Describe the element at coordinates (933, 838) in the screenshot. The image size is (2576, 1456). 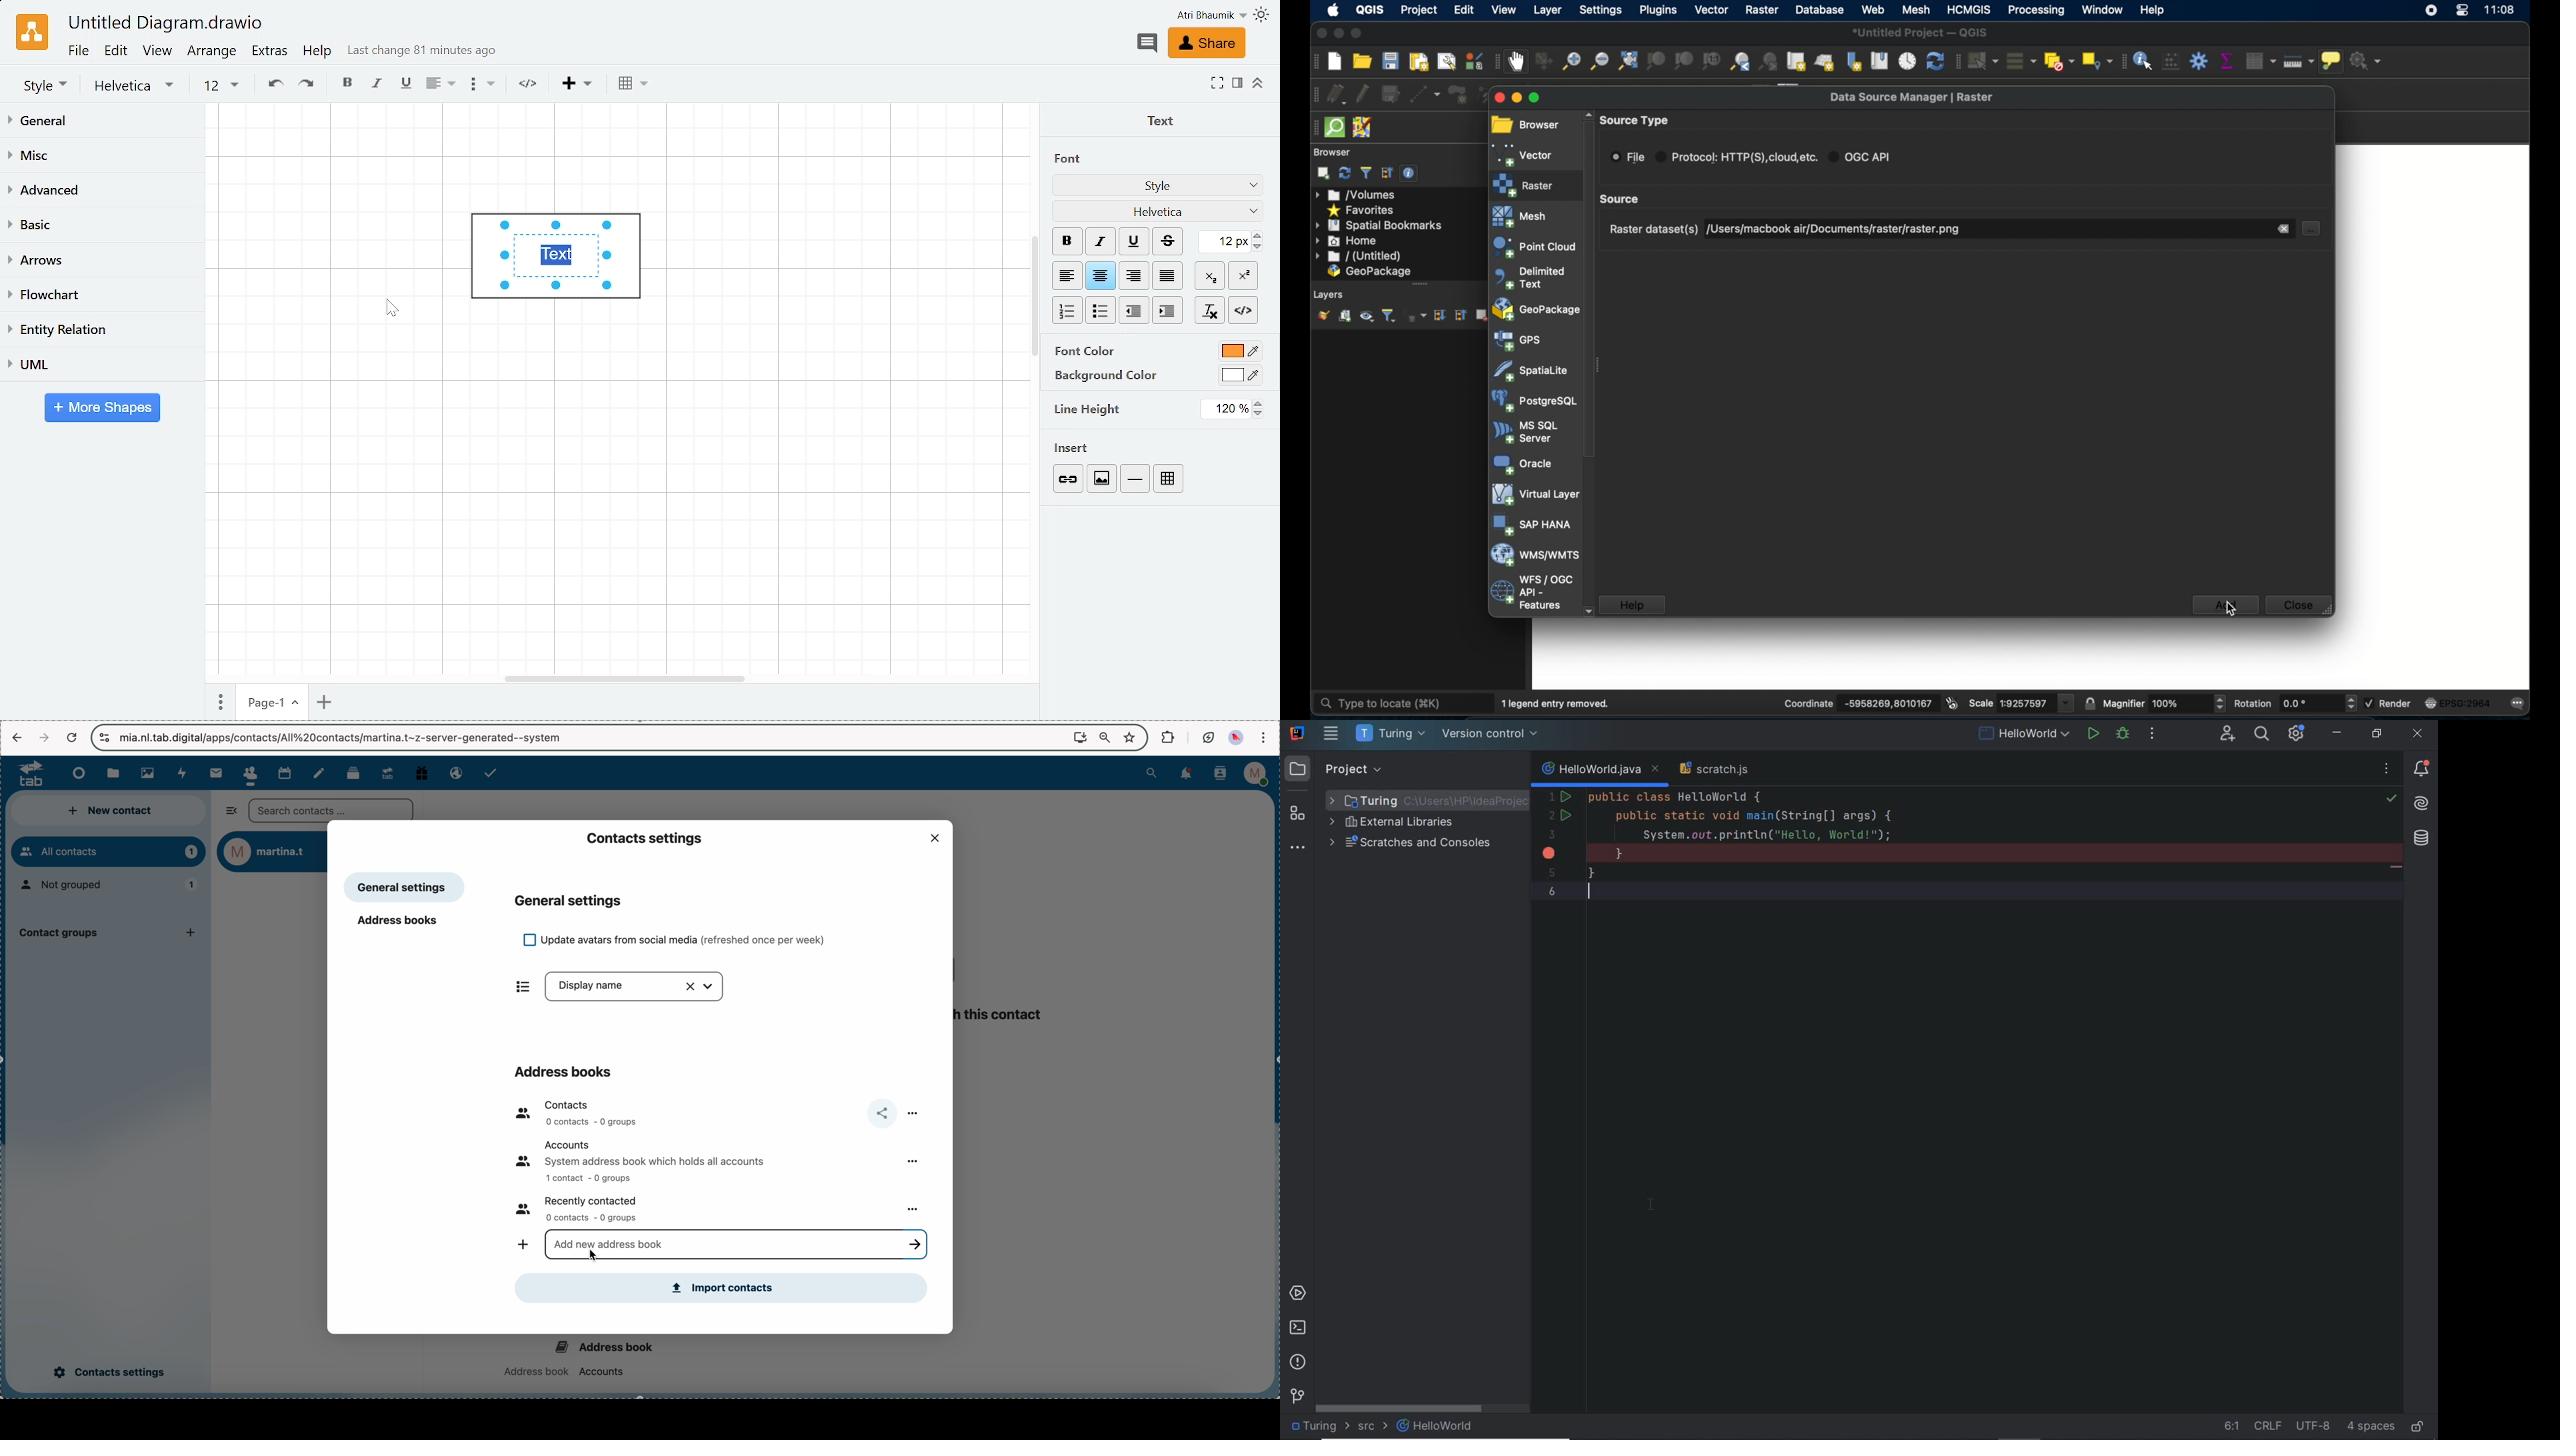
I see `close popup` at that location.